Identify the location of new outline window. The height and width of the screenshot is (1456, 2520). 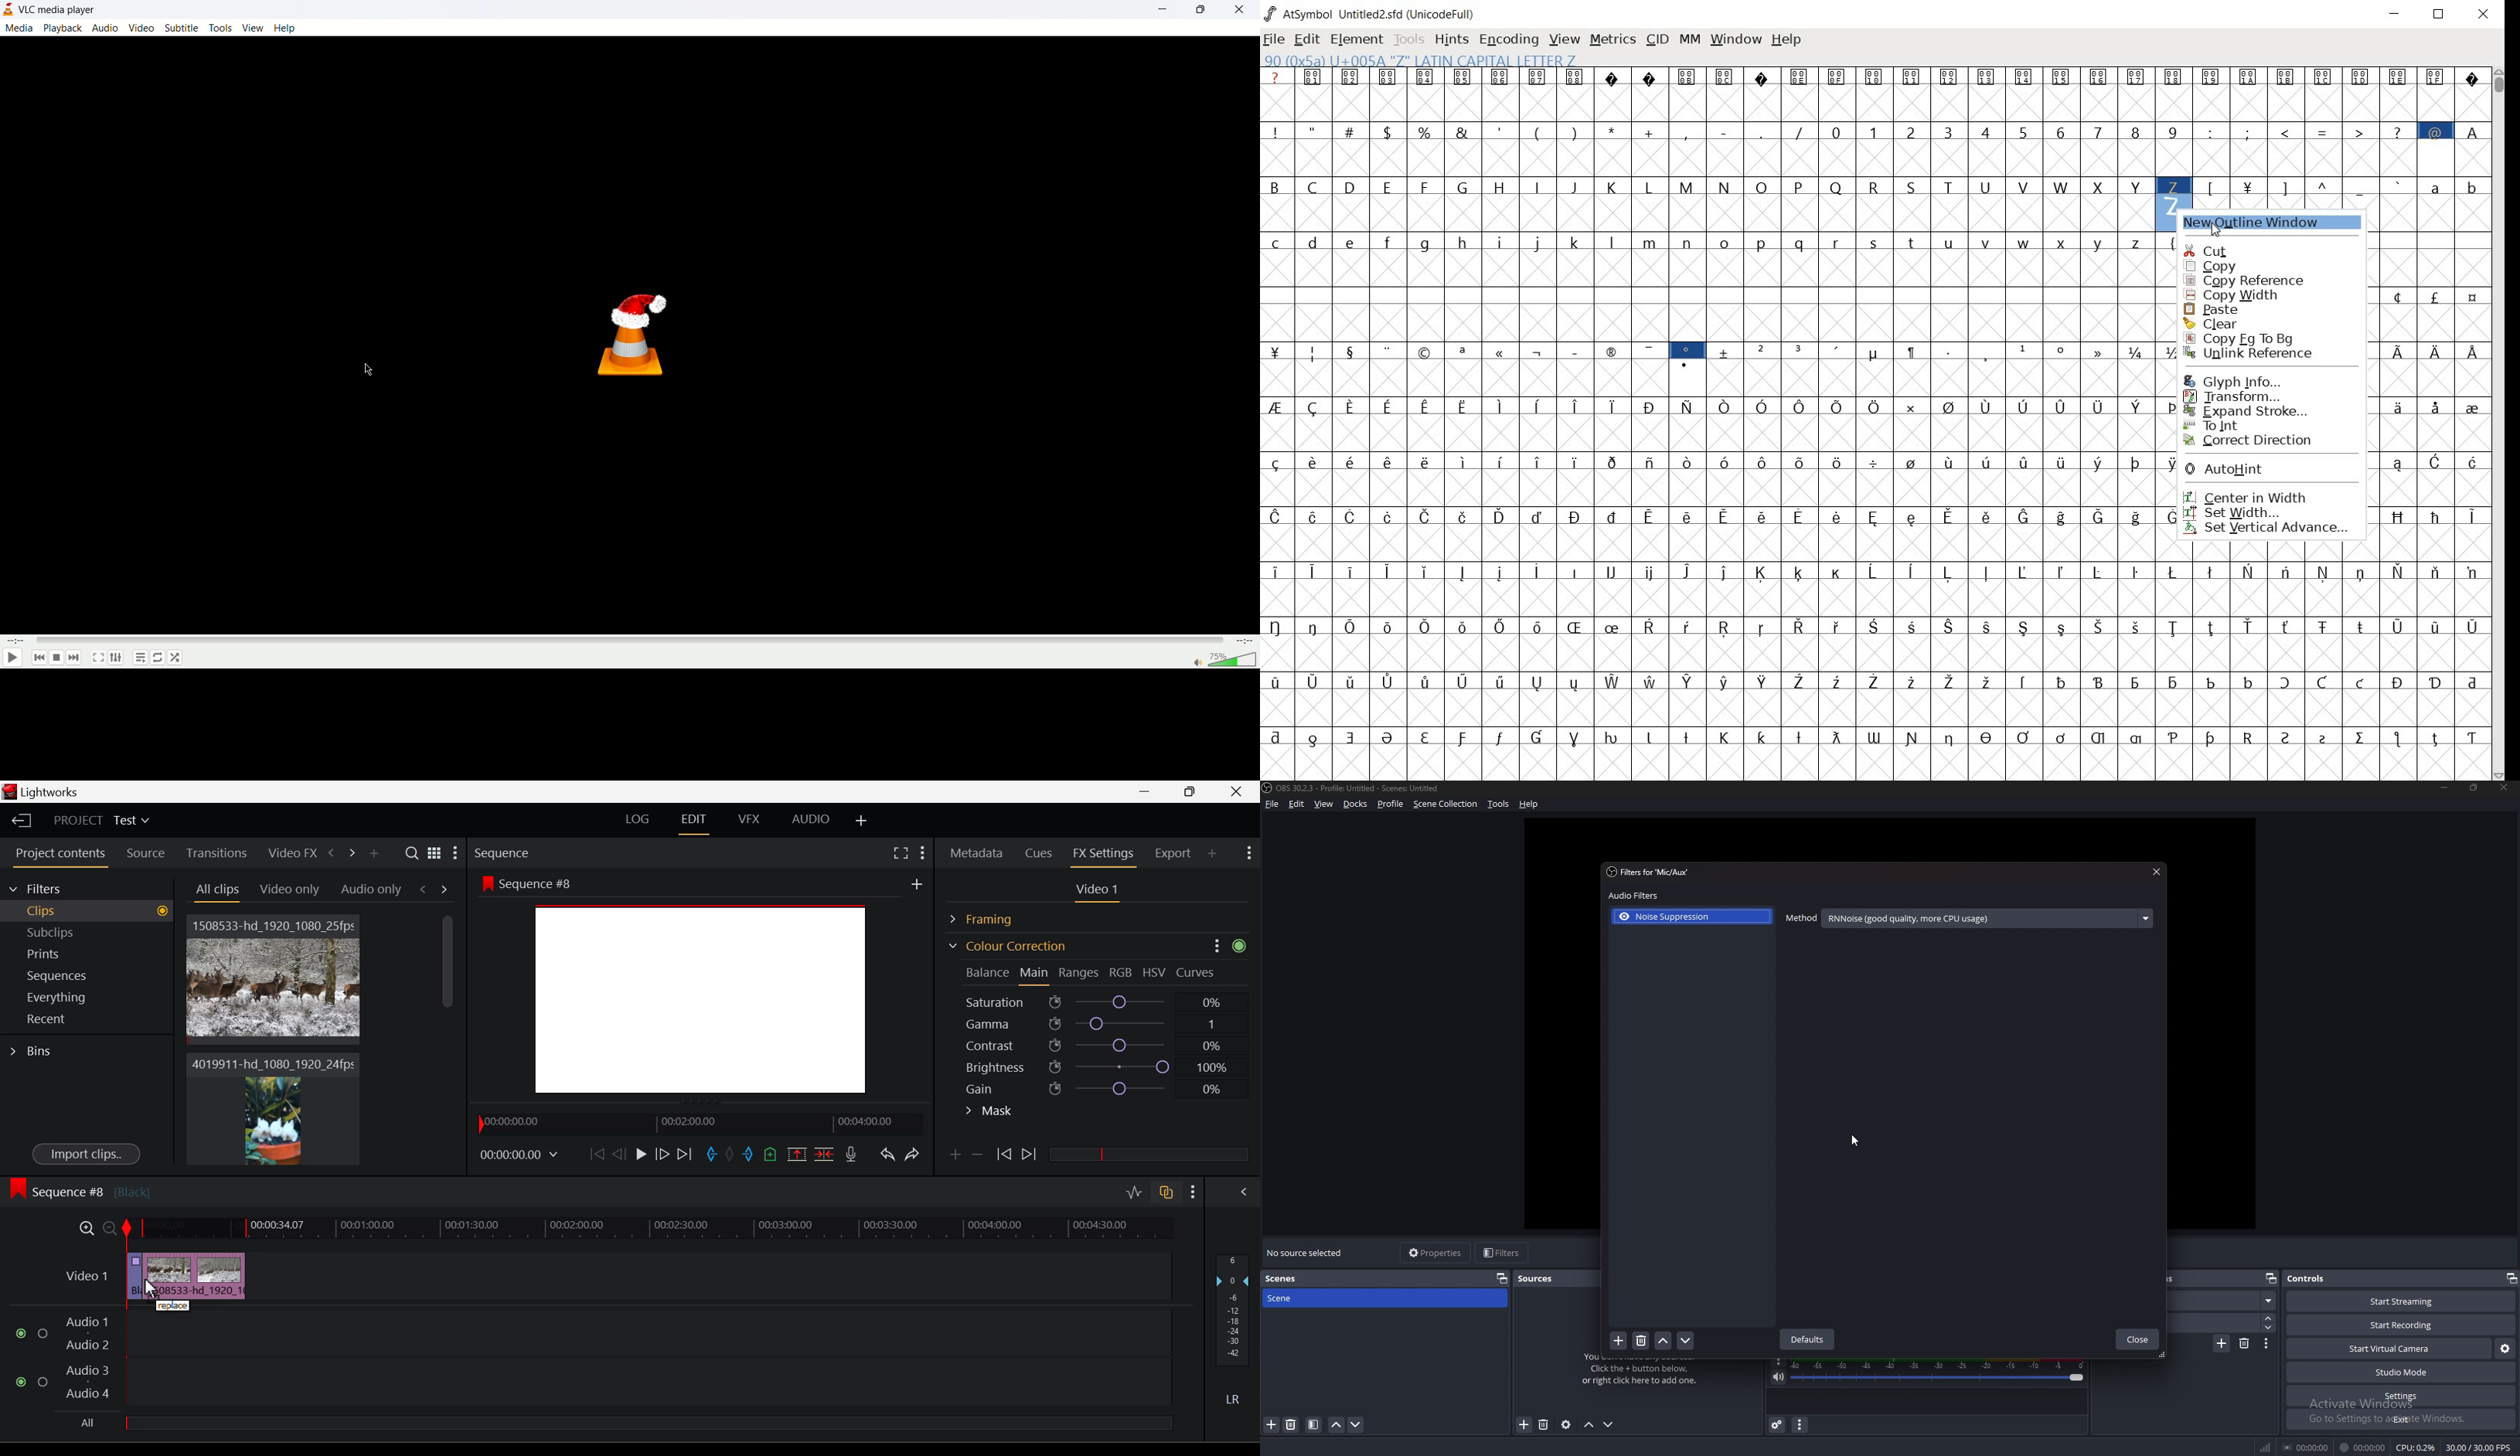
(2260, 224).